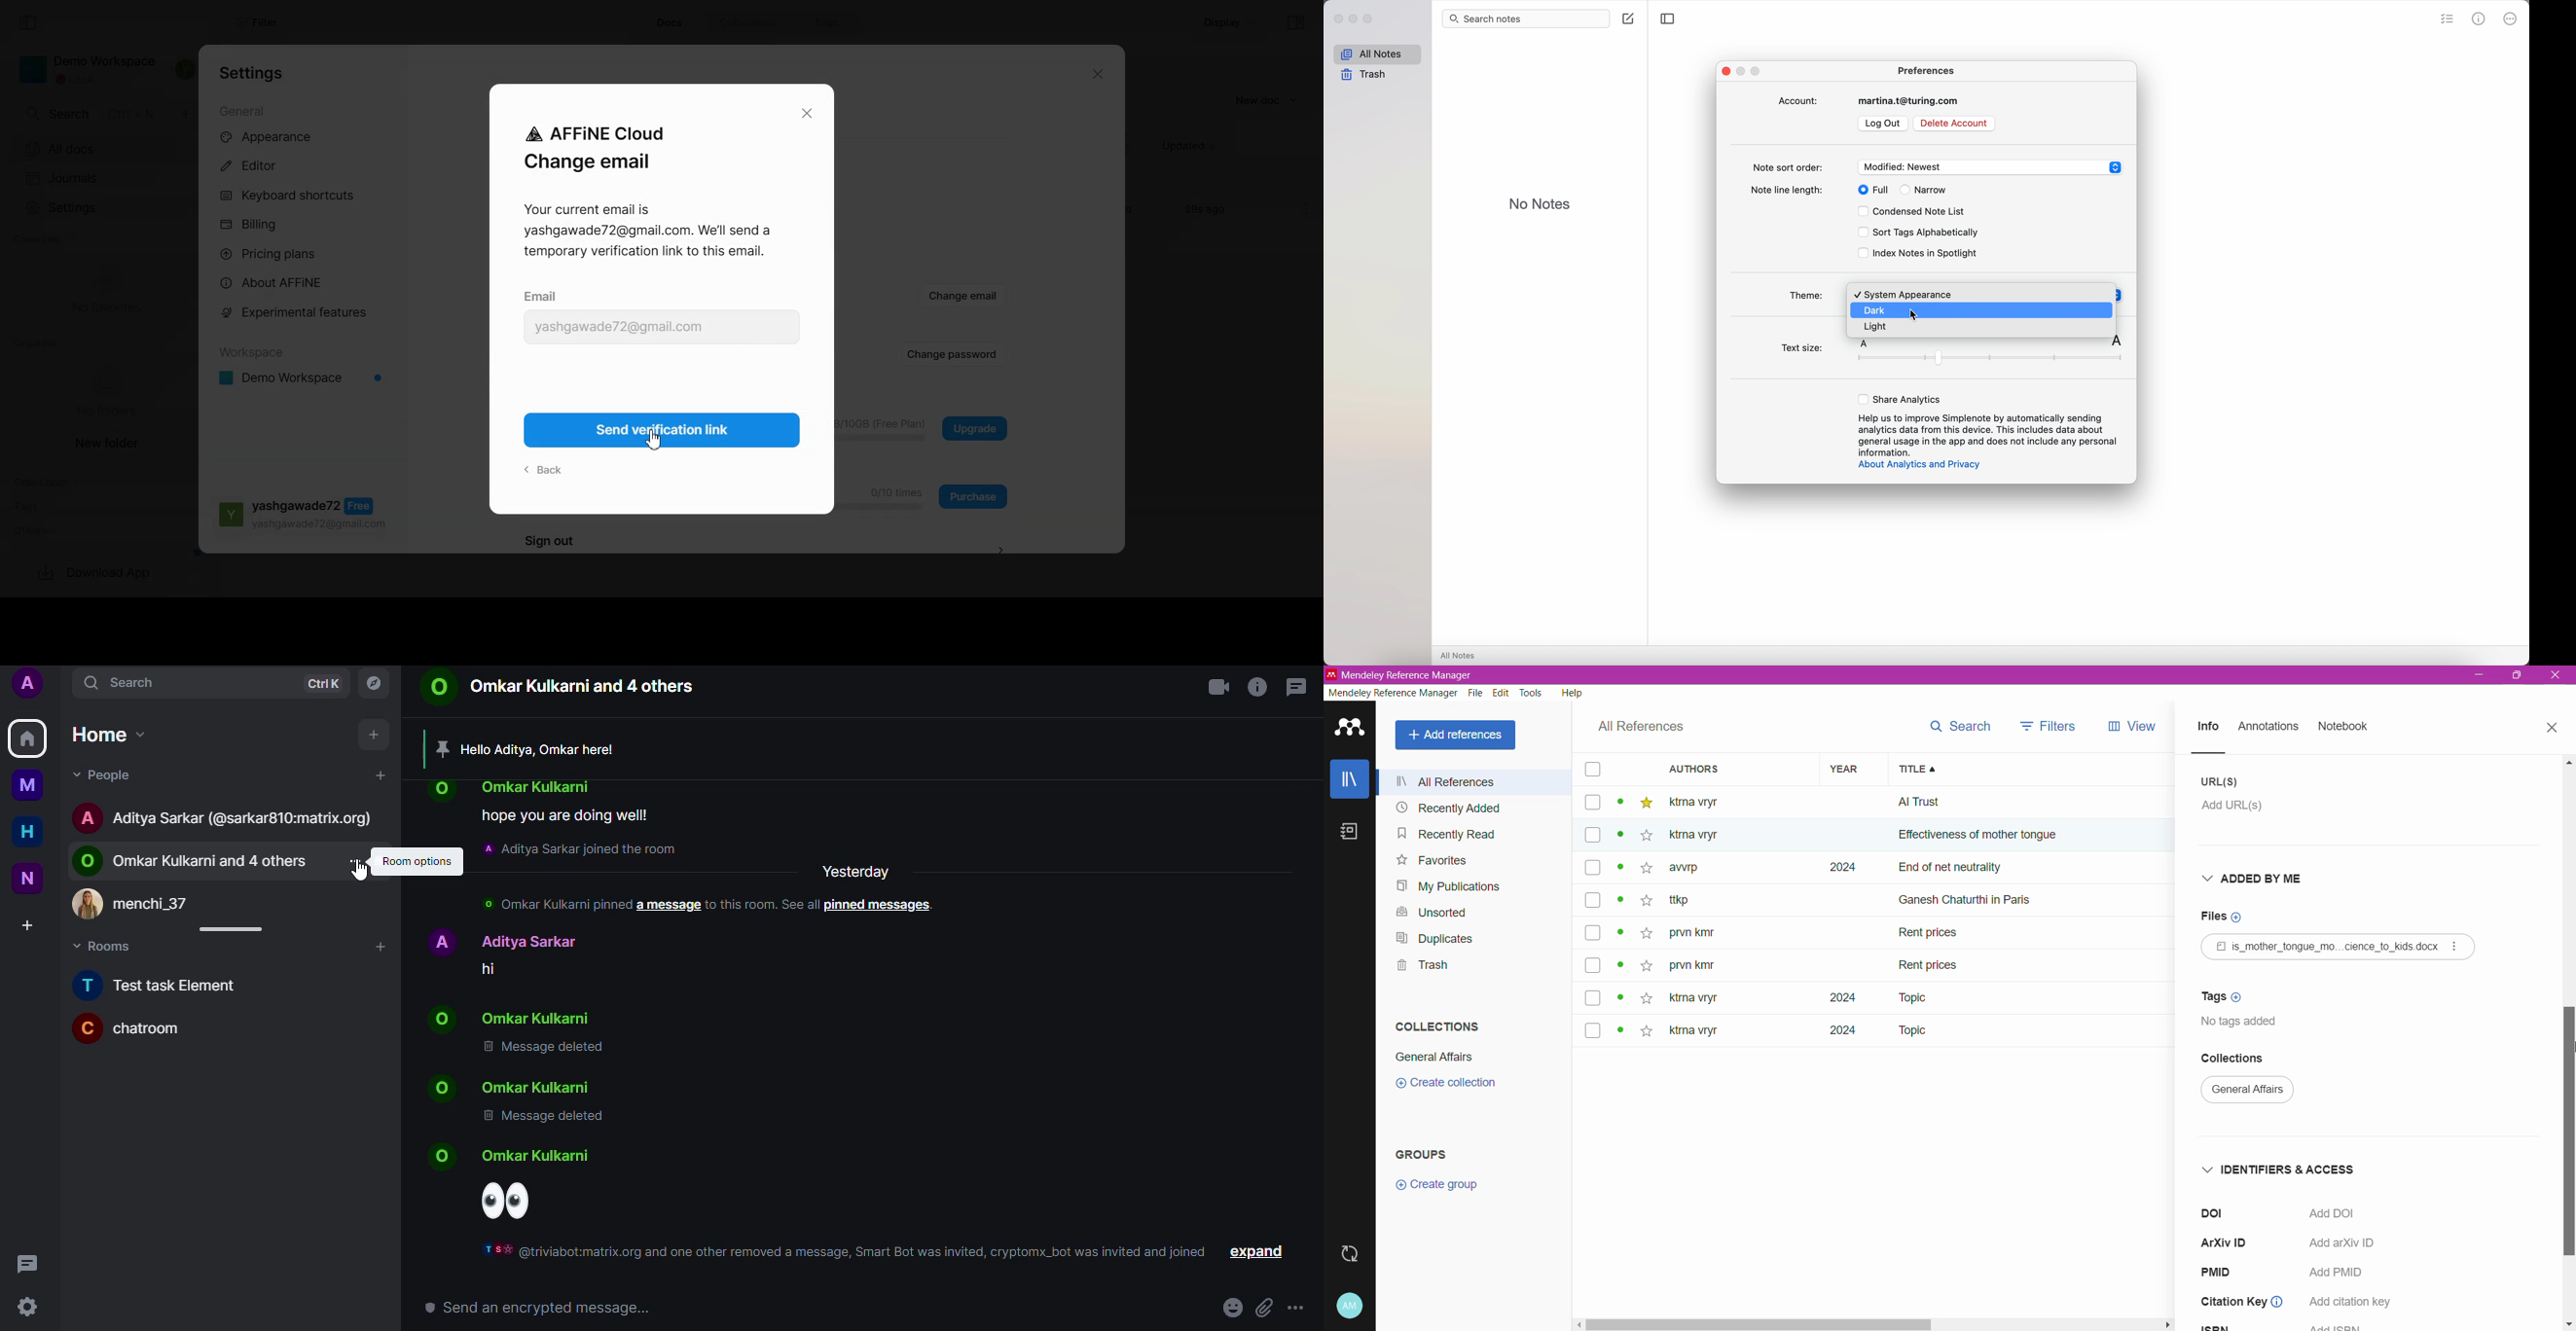 The width and height of the screenshot is (2576, 1344). Describe the element at coordinates (542, 1086) in the screenshot. I see `o Omkar Kulkarni` at that location.